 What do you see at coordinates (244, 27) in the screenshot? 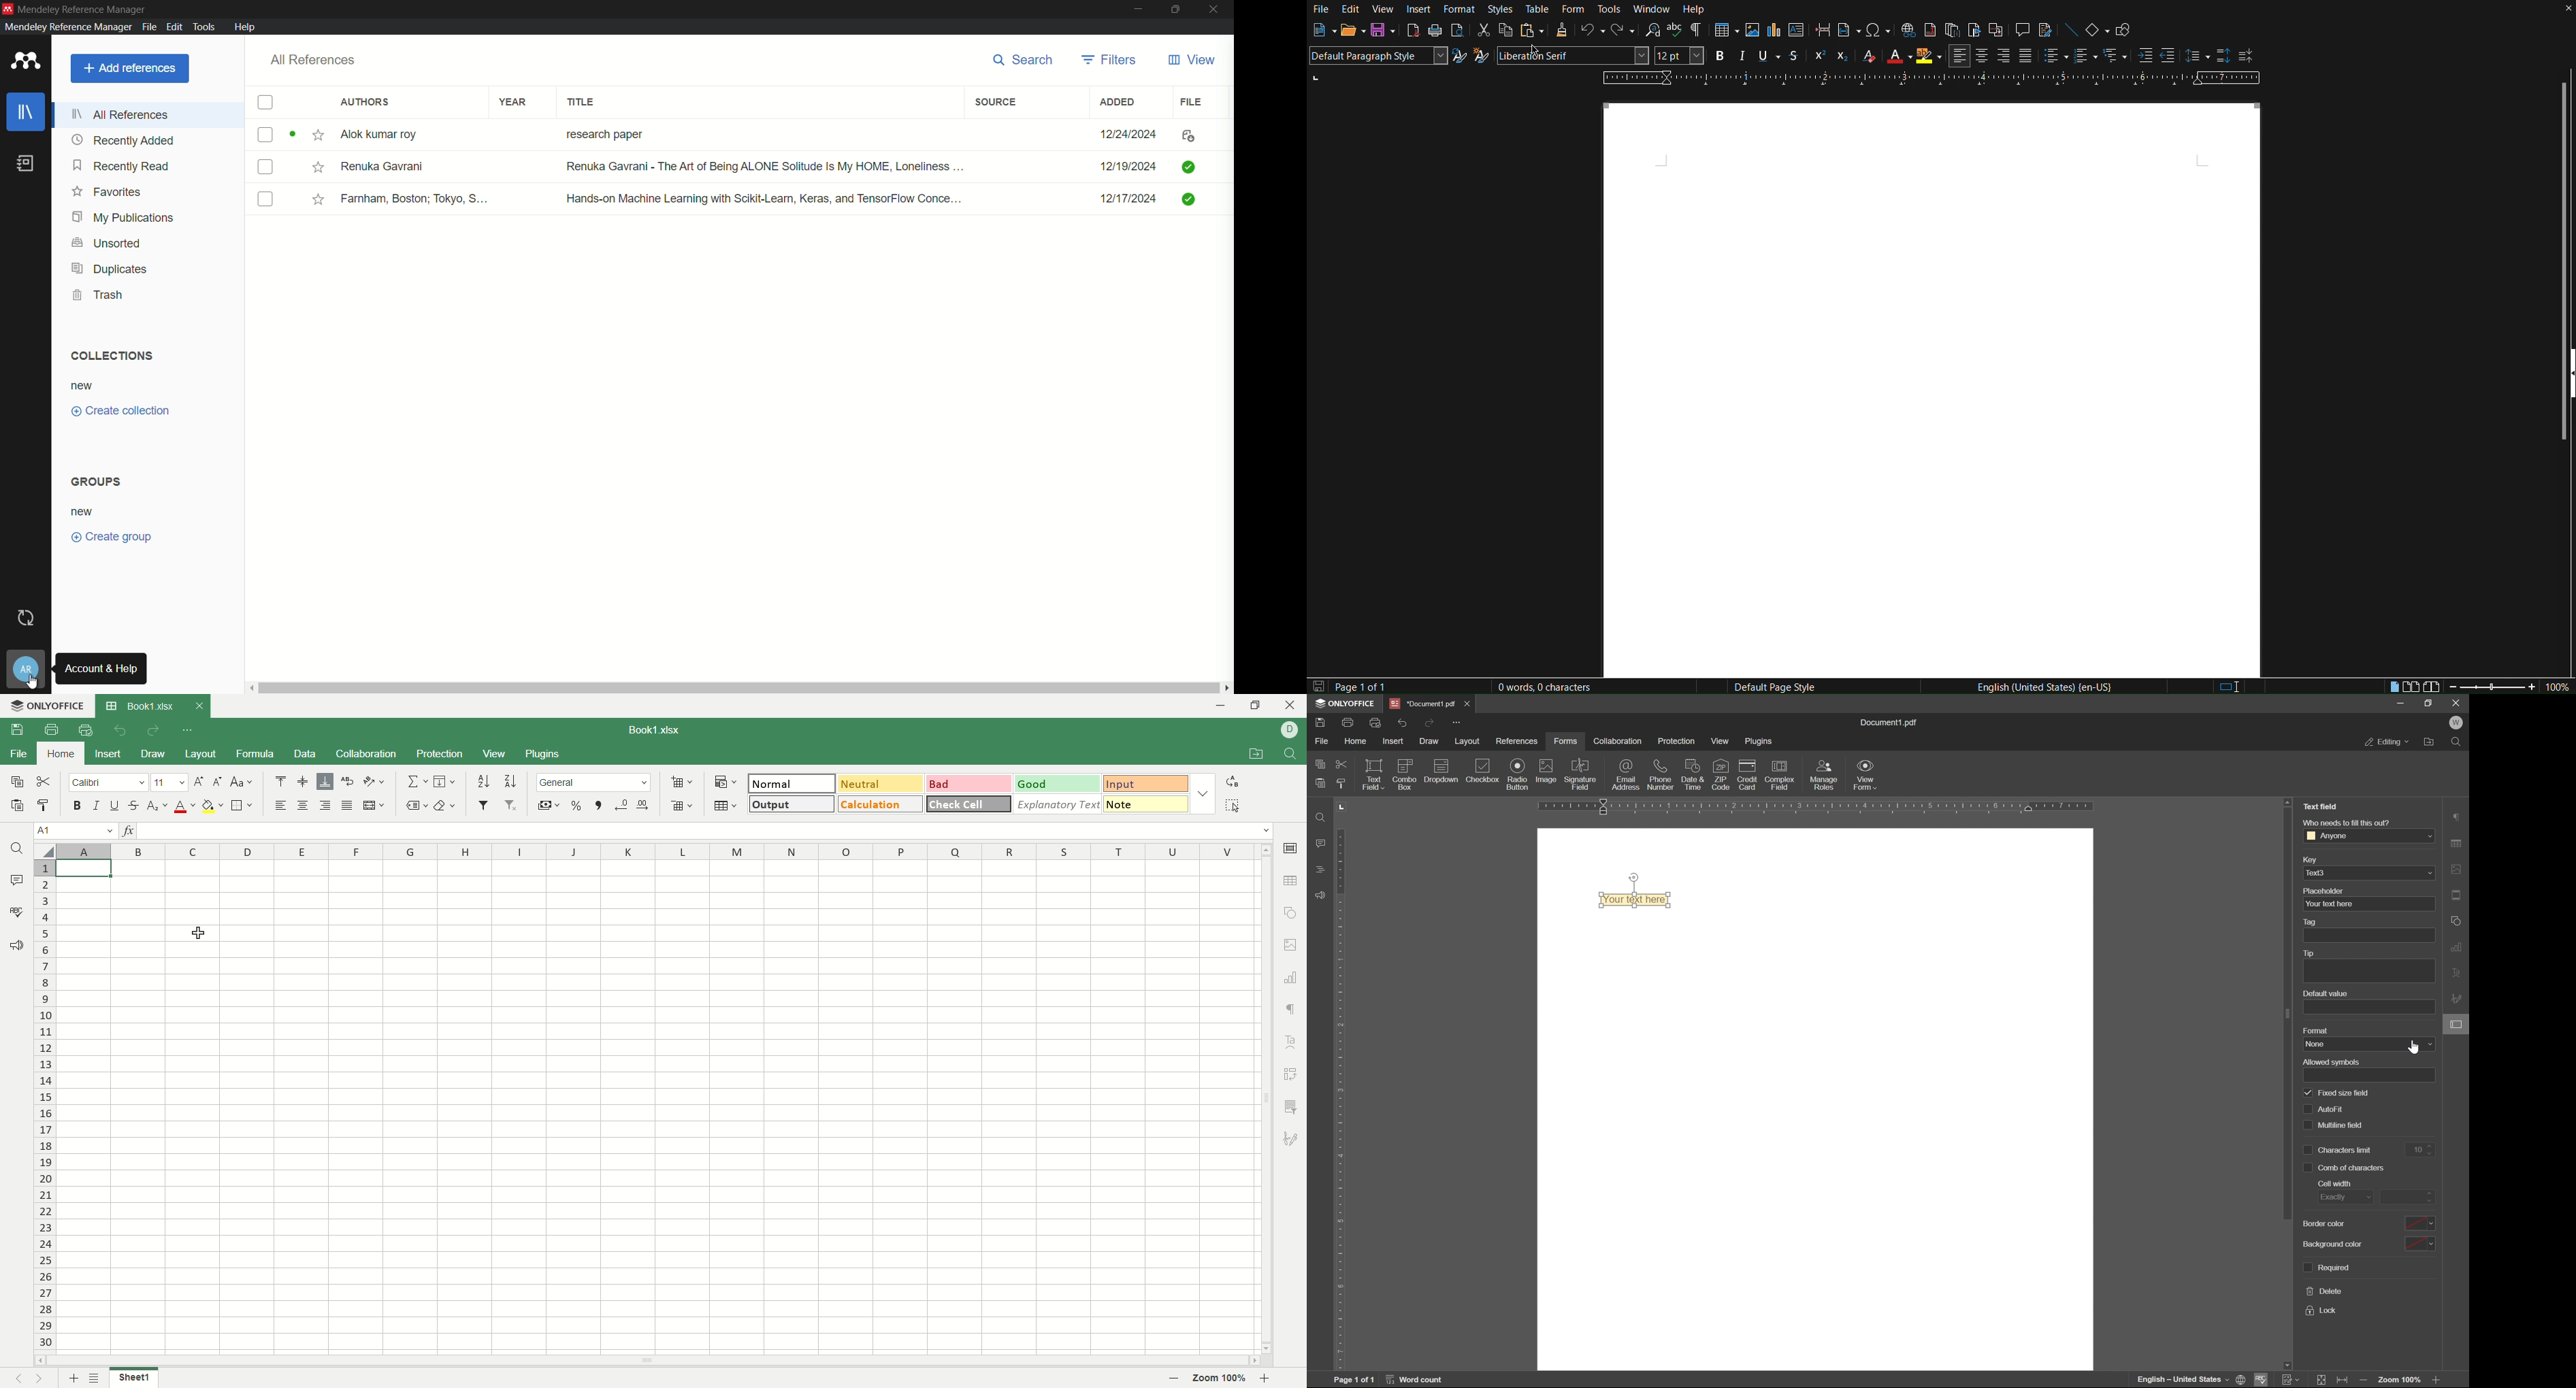
I see `help menu` at bounding box center [244, 27].